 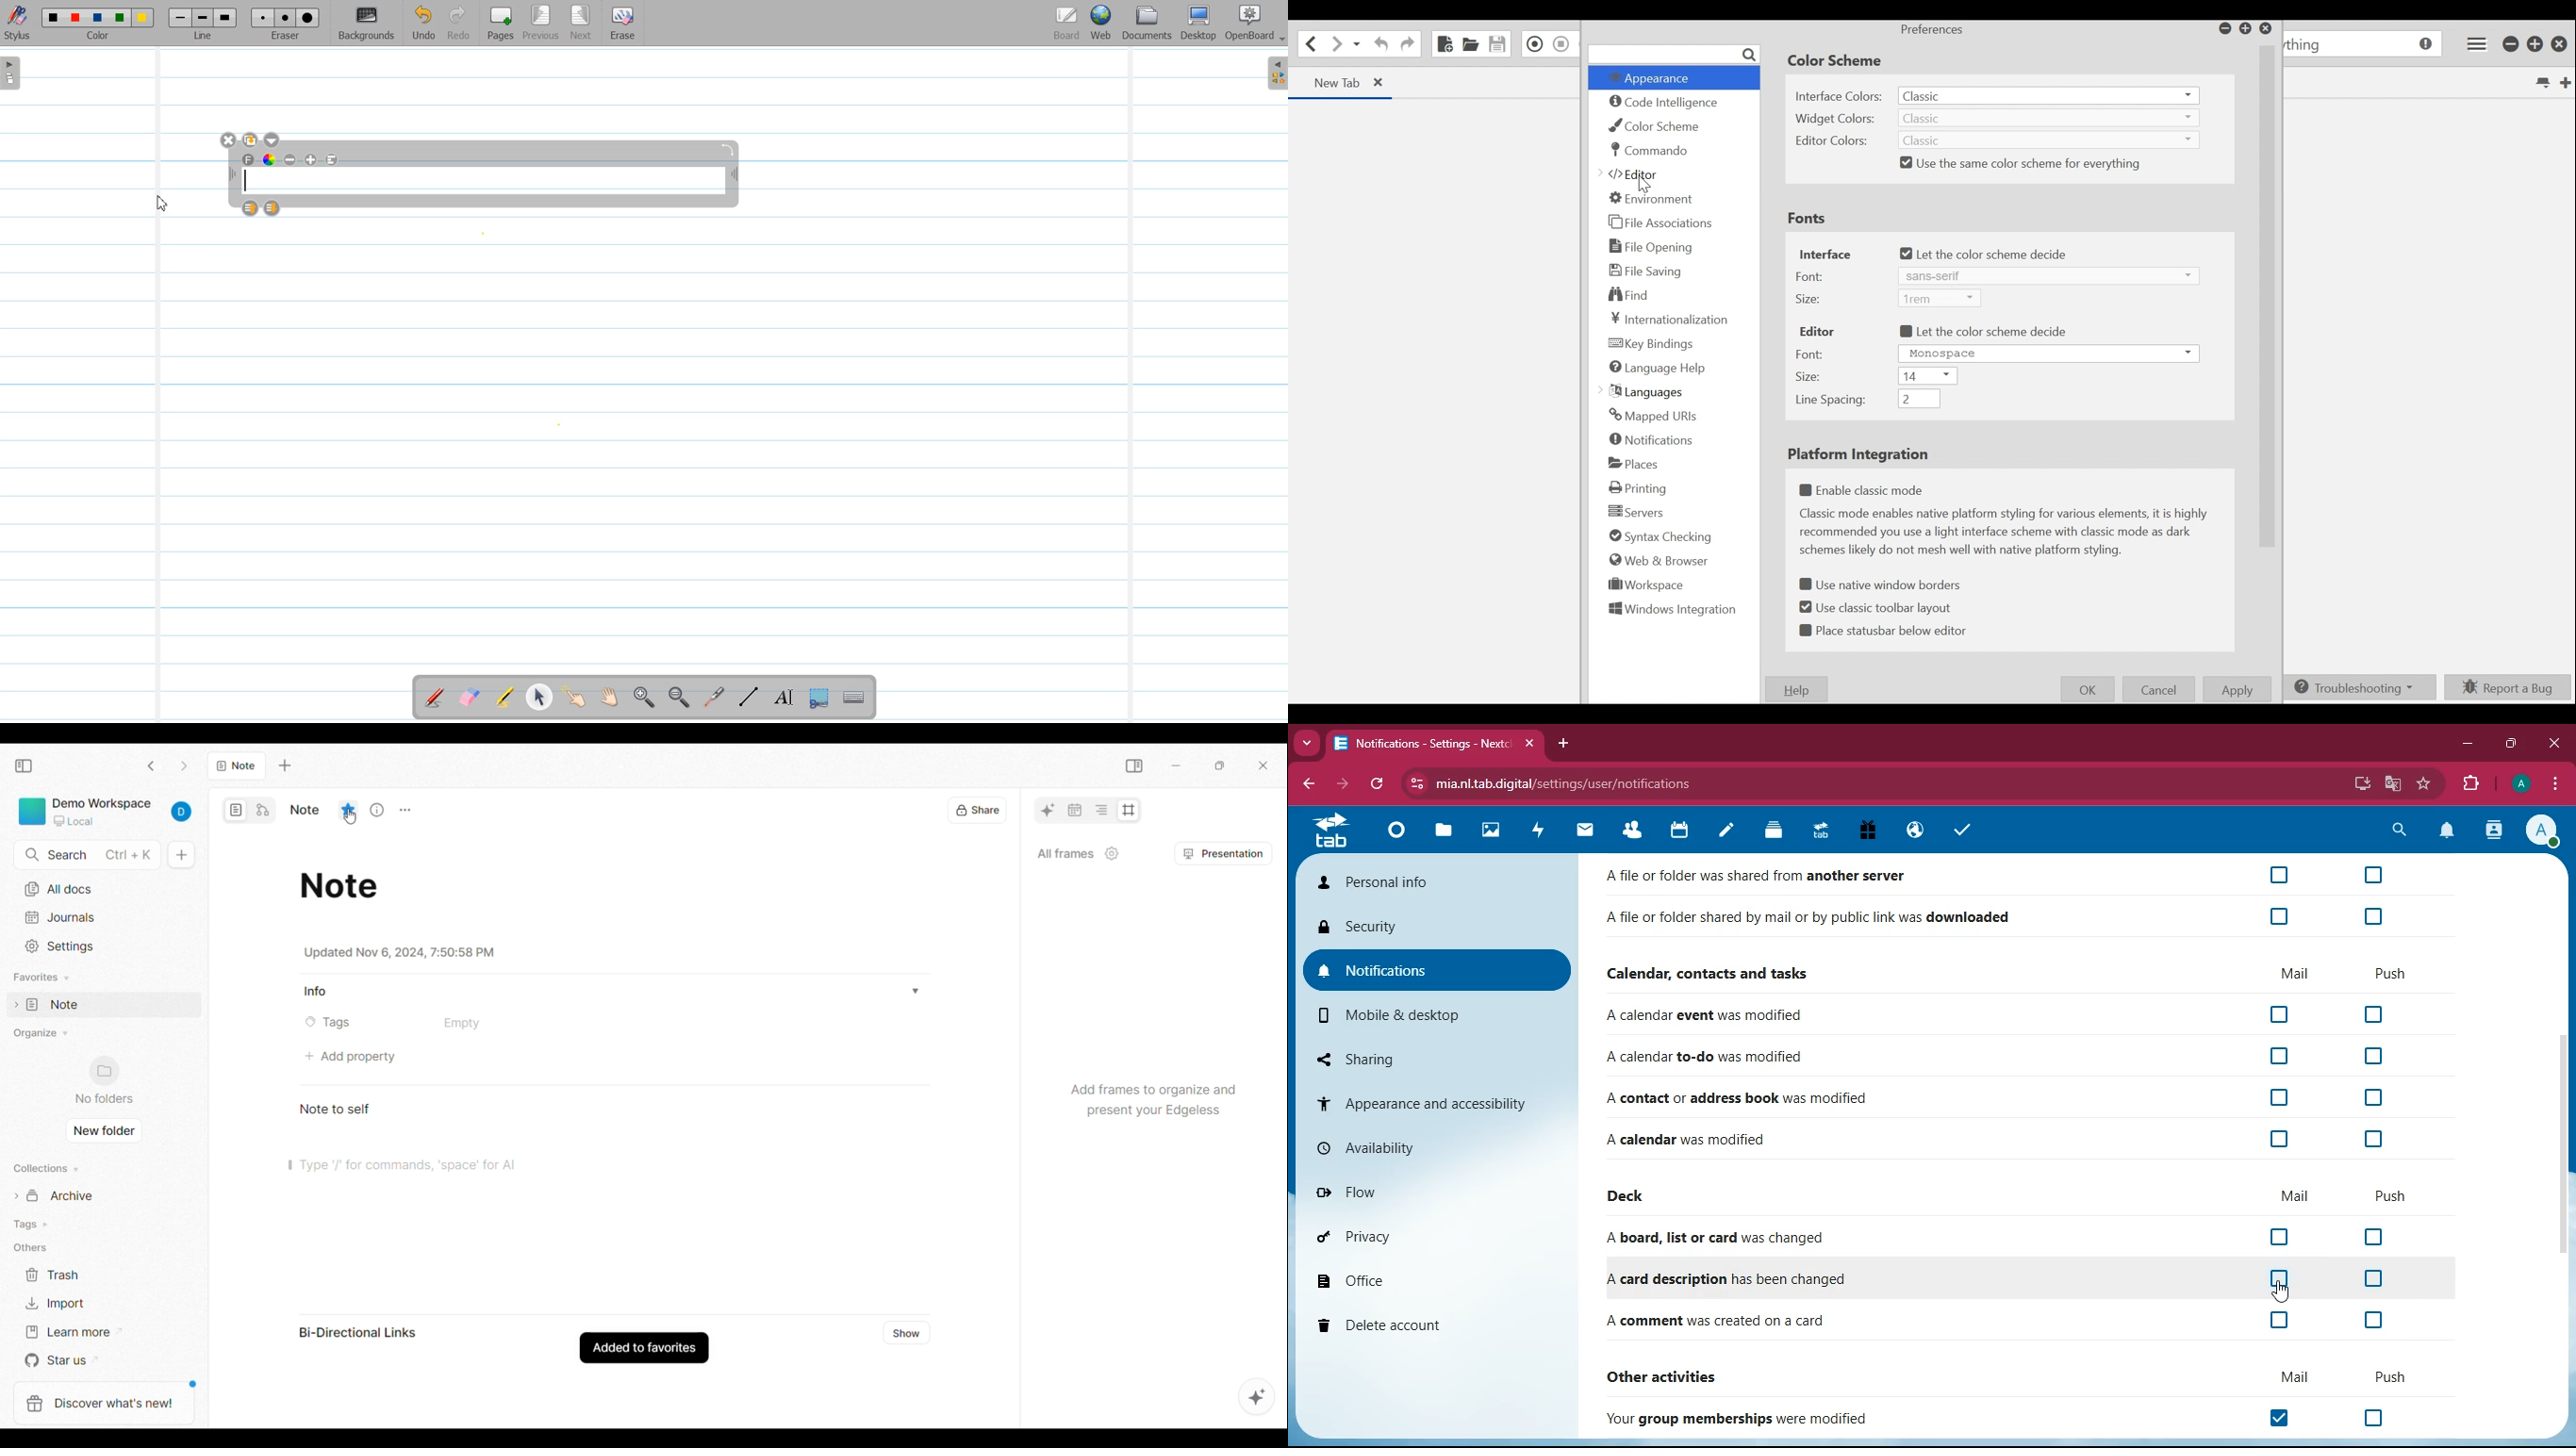 What do you see at coordinates (2021, 164) in the screenshot?
I see `(un)select use the same color scheme for everything` at bounding box center [2021, 164].